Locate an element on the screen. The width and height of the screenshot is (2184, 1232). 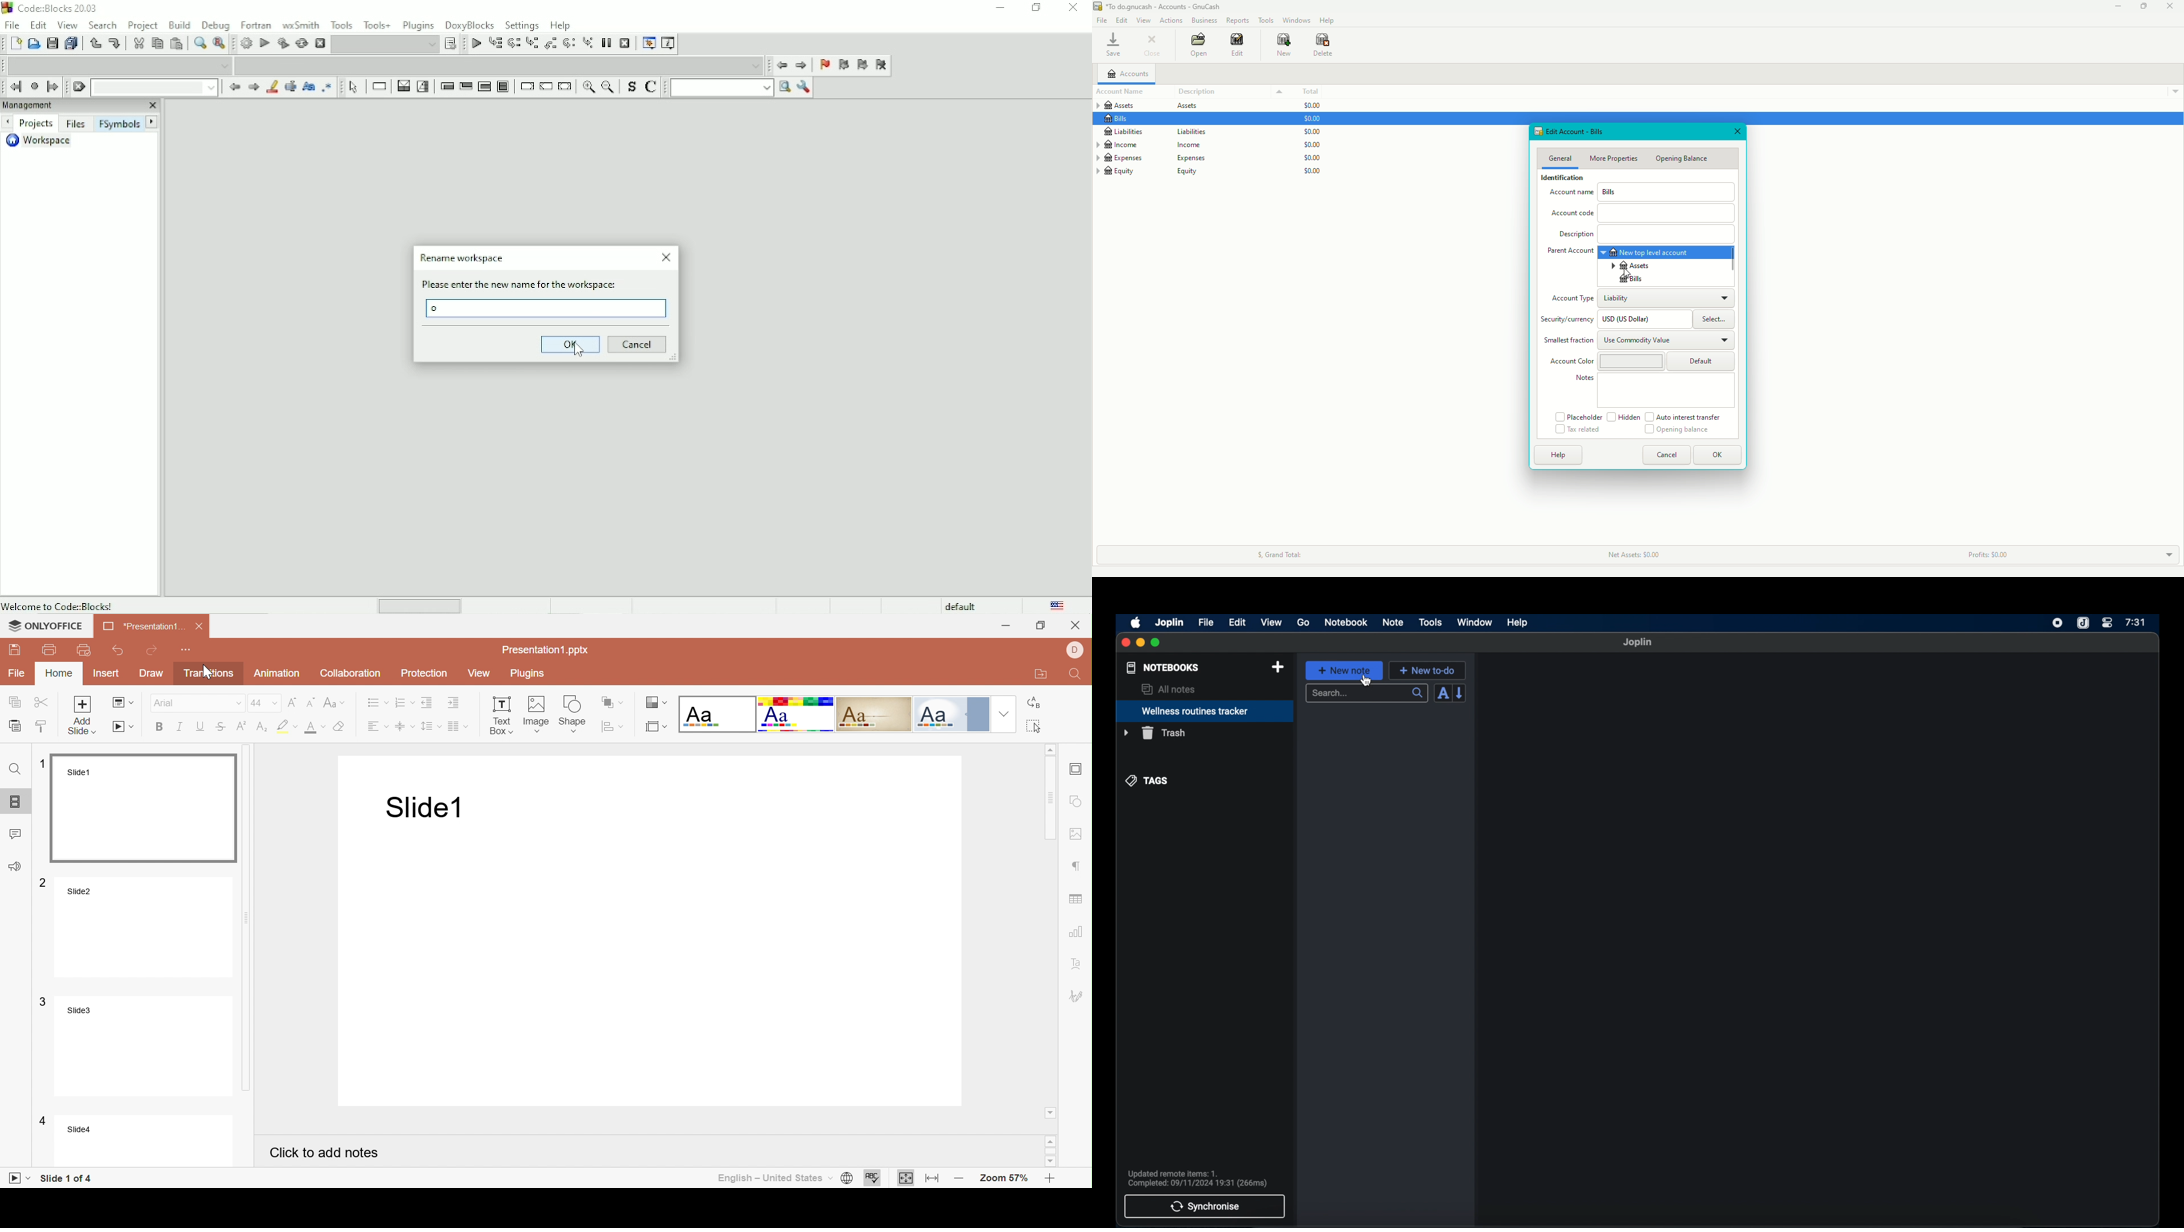
Scroll down is located at coordinates (1050, 1113).